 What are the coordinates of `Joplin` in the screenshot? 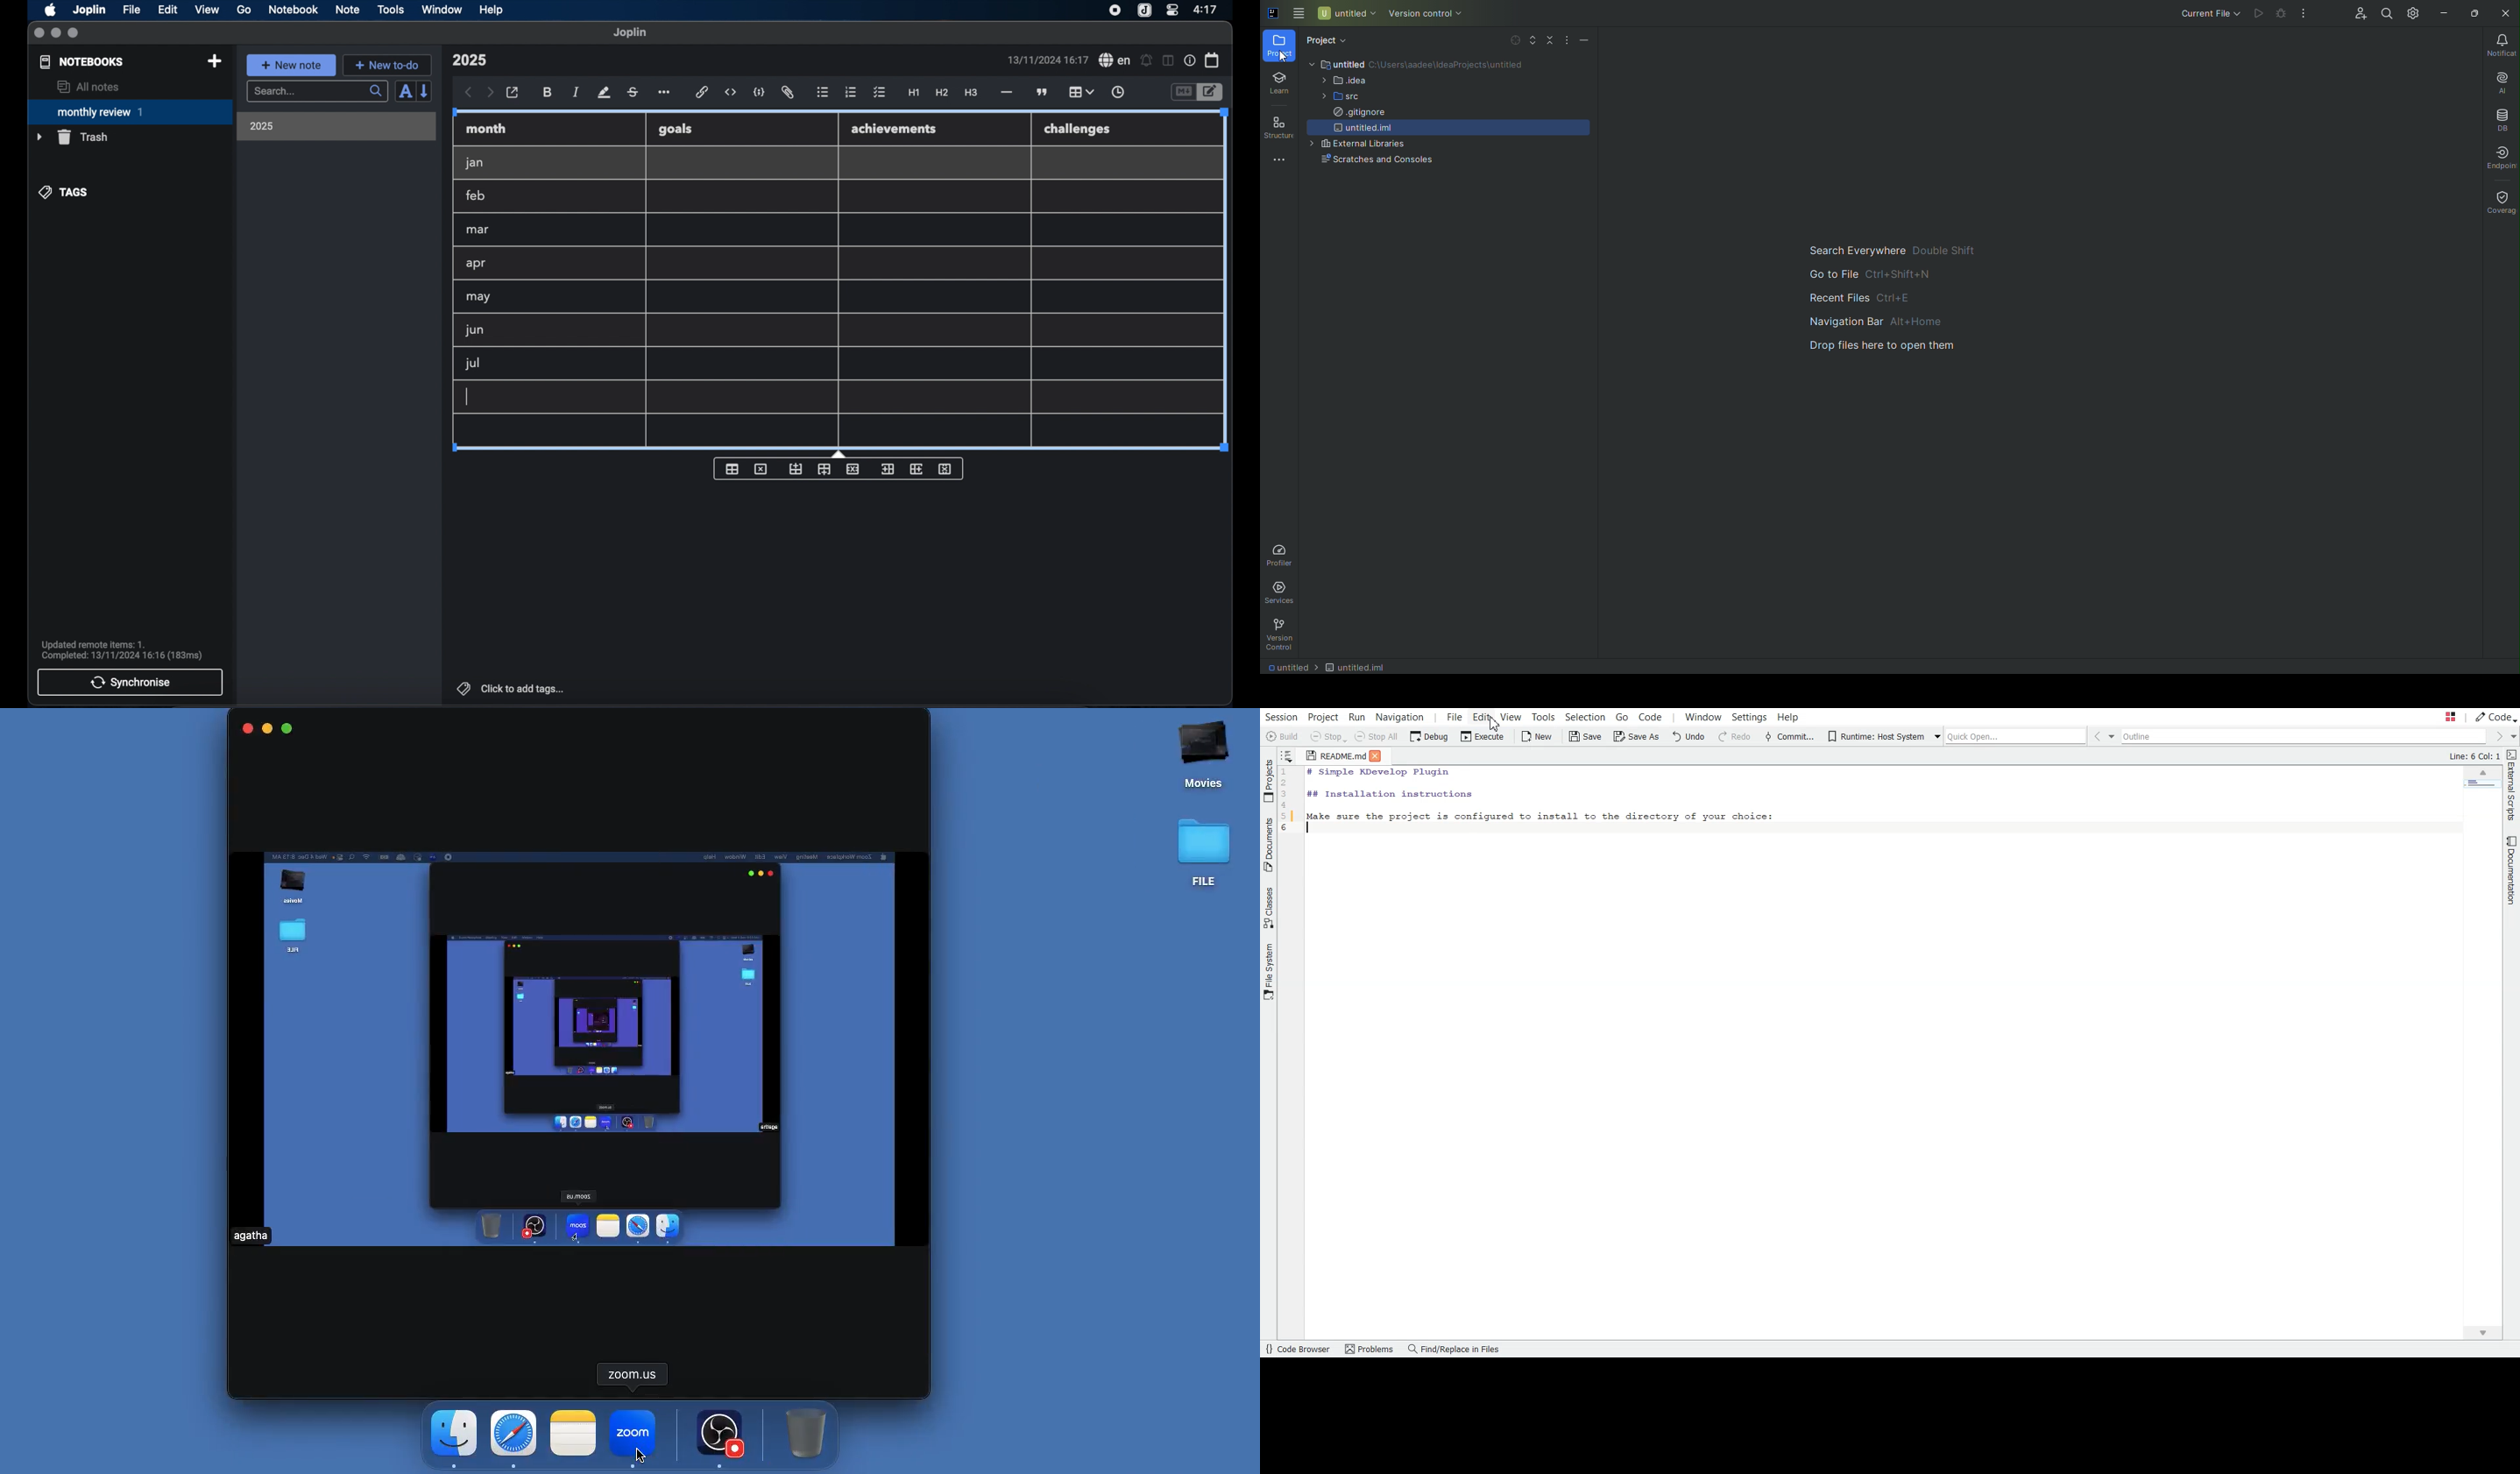 It's located at (91, 11).